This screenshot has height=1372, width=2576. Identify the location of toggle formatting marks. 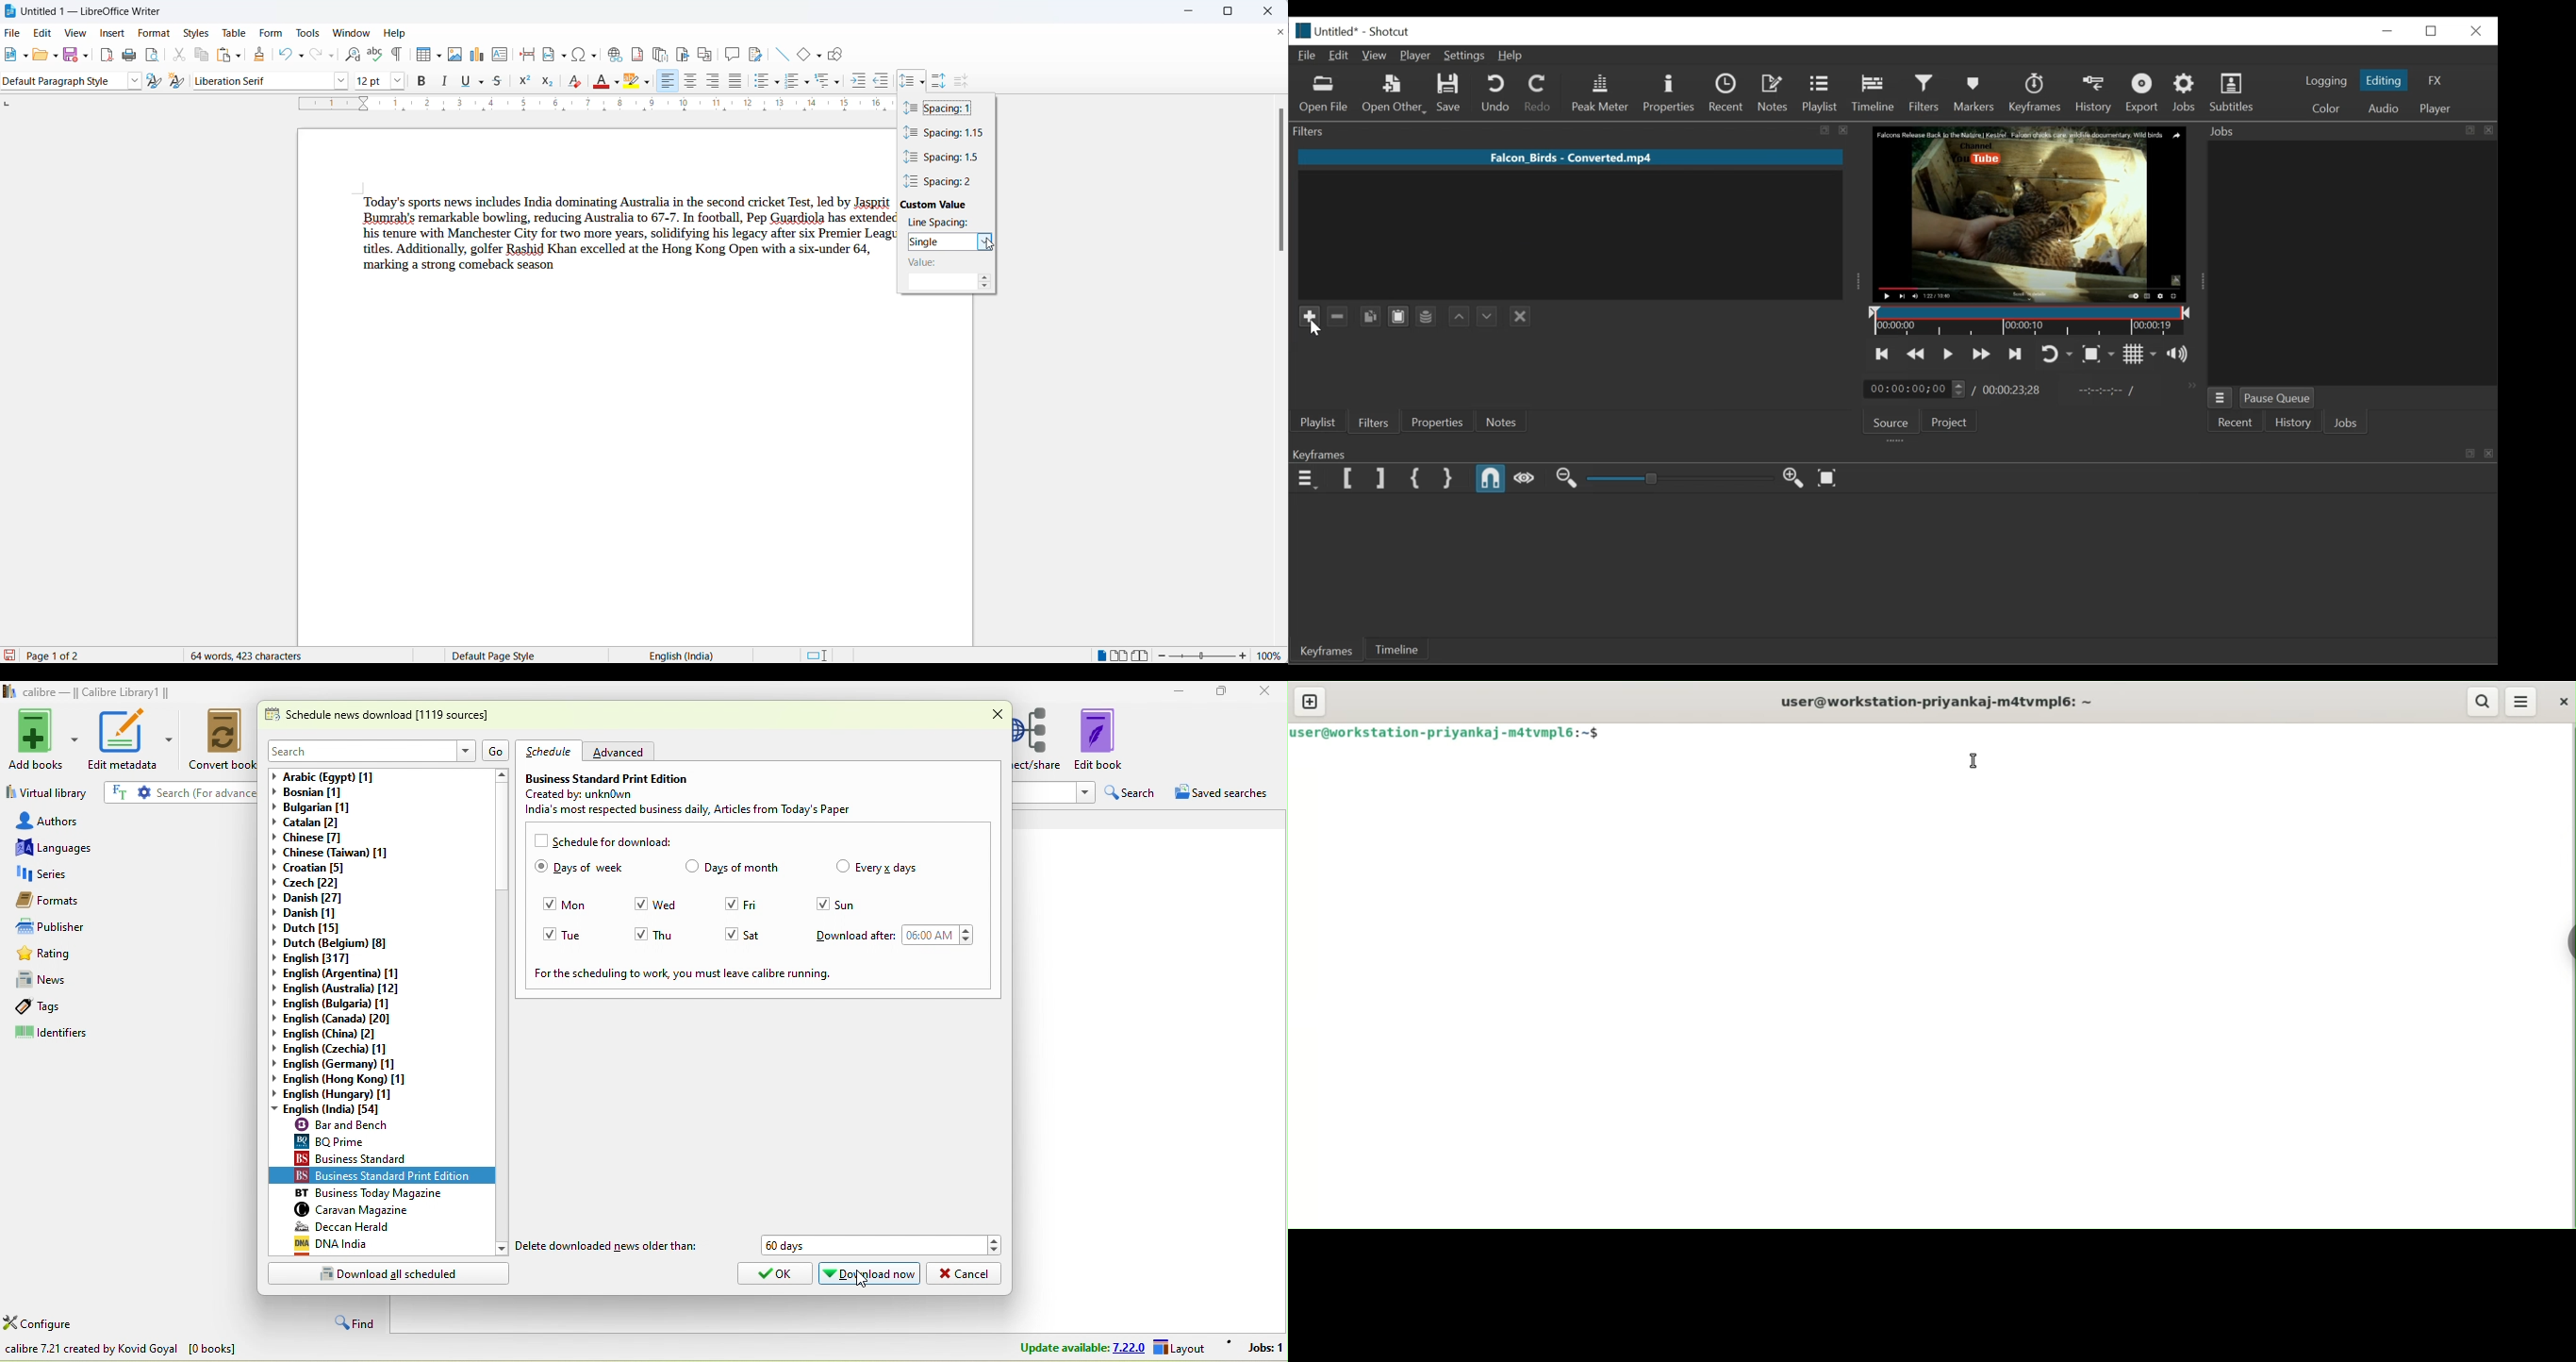
(397, 55).